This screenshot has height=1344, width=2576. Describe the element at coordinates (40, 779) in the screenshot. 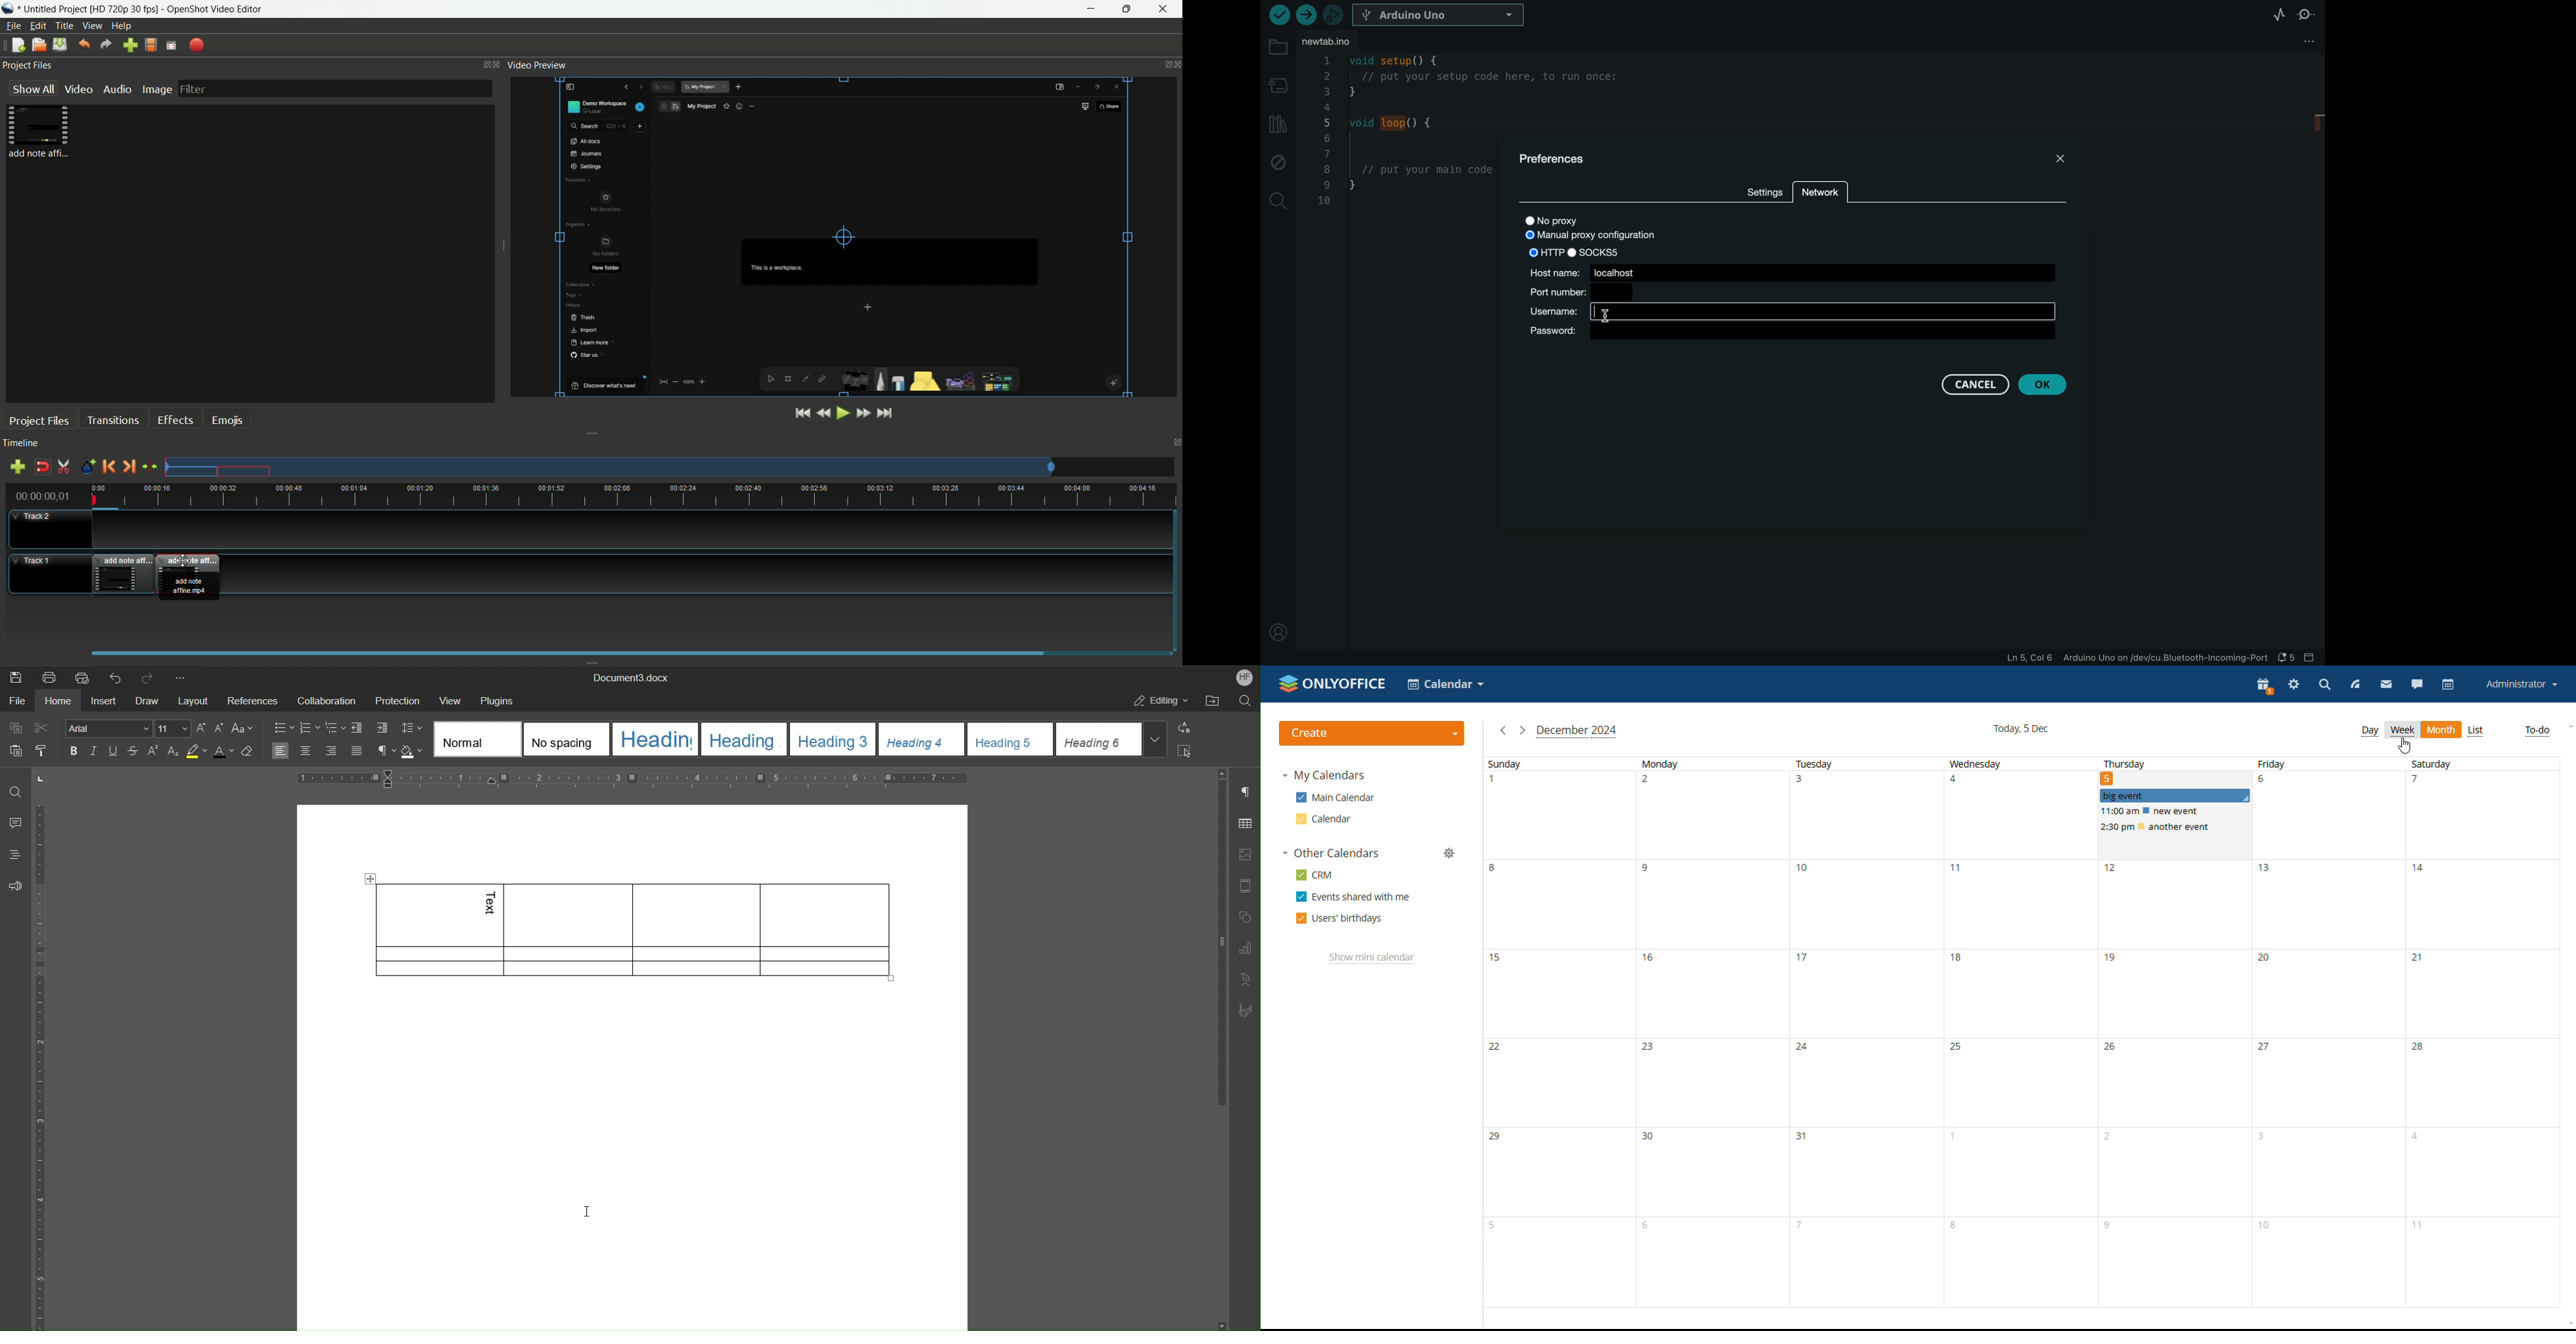

I see `page orientation` at that location.